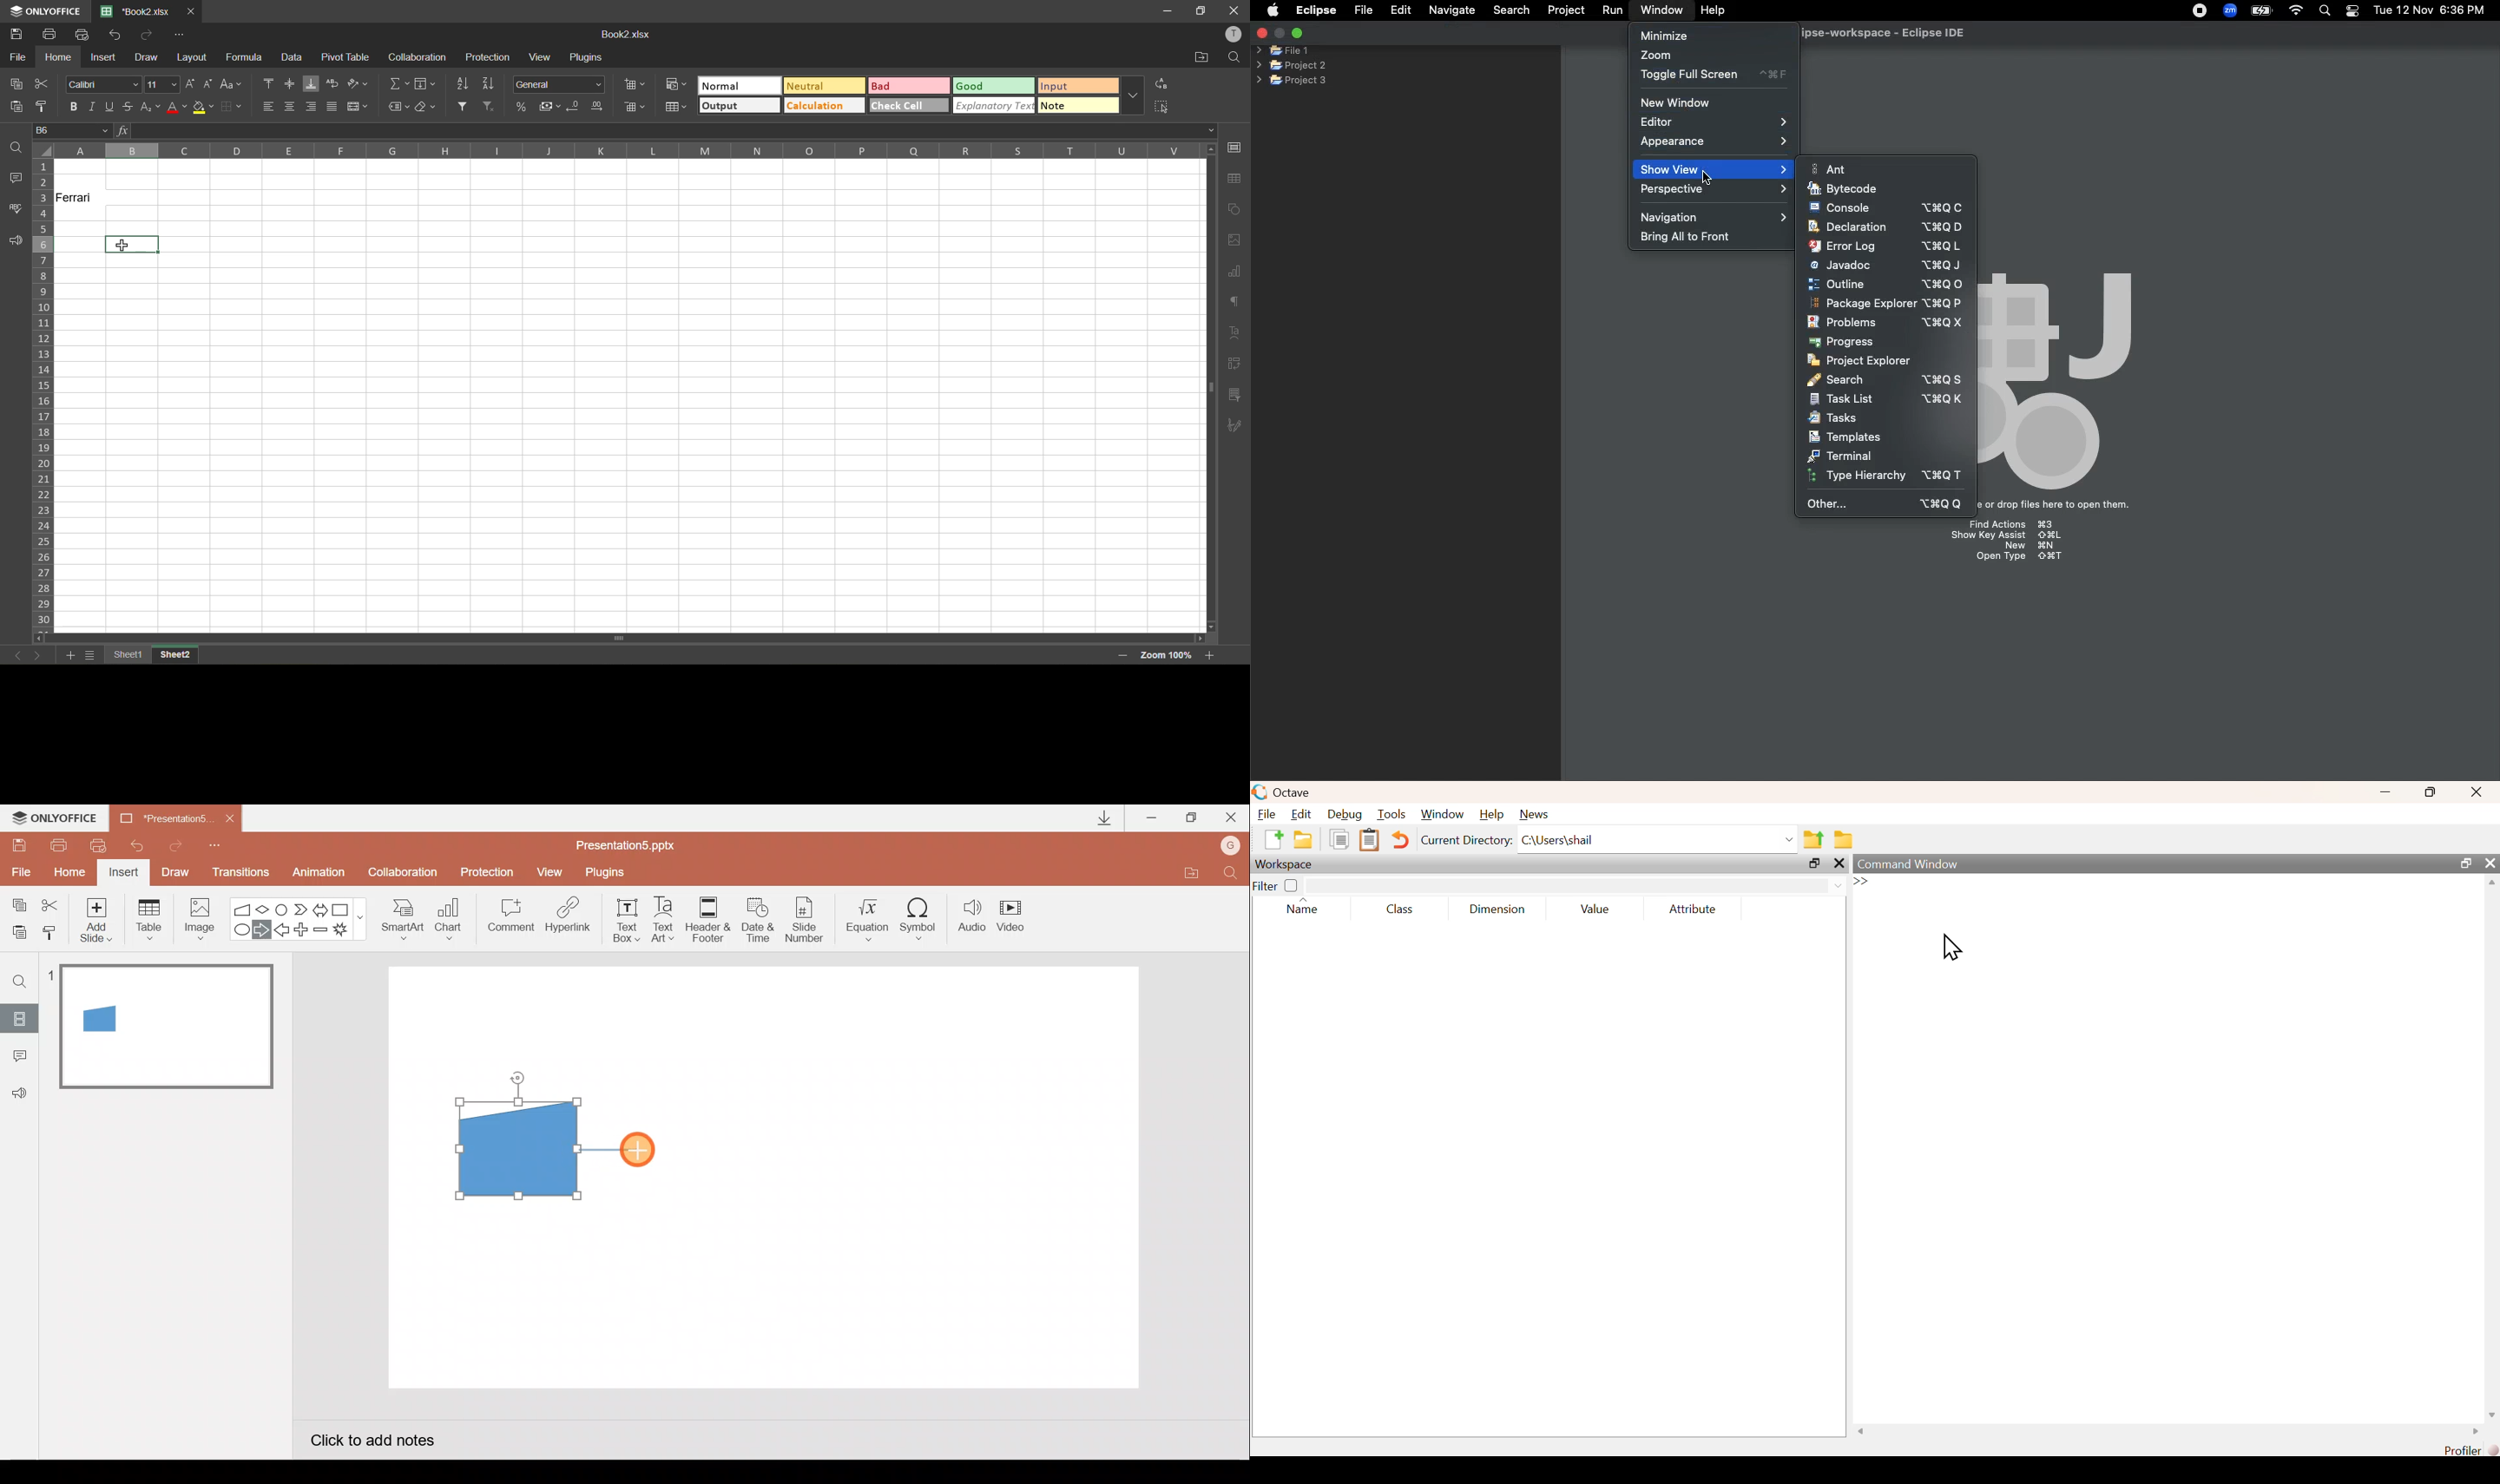 This screenshot has width=2520, height=1484. Describe the element at coordinates (490, 107) in the screenshot. I see `clear filter` at that location.